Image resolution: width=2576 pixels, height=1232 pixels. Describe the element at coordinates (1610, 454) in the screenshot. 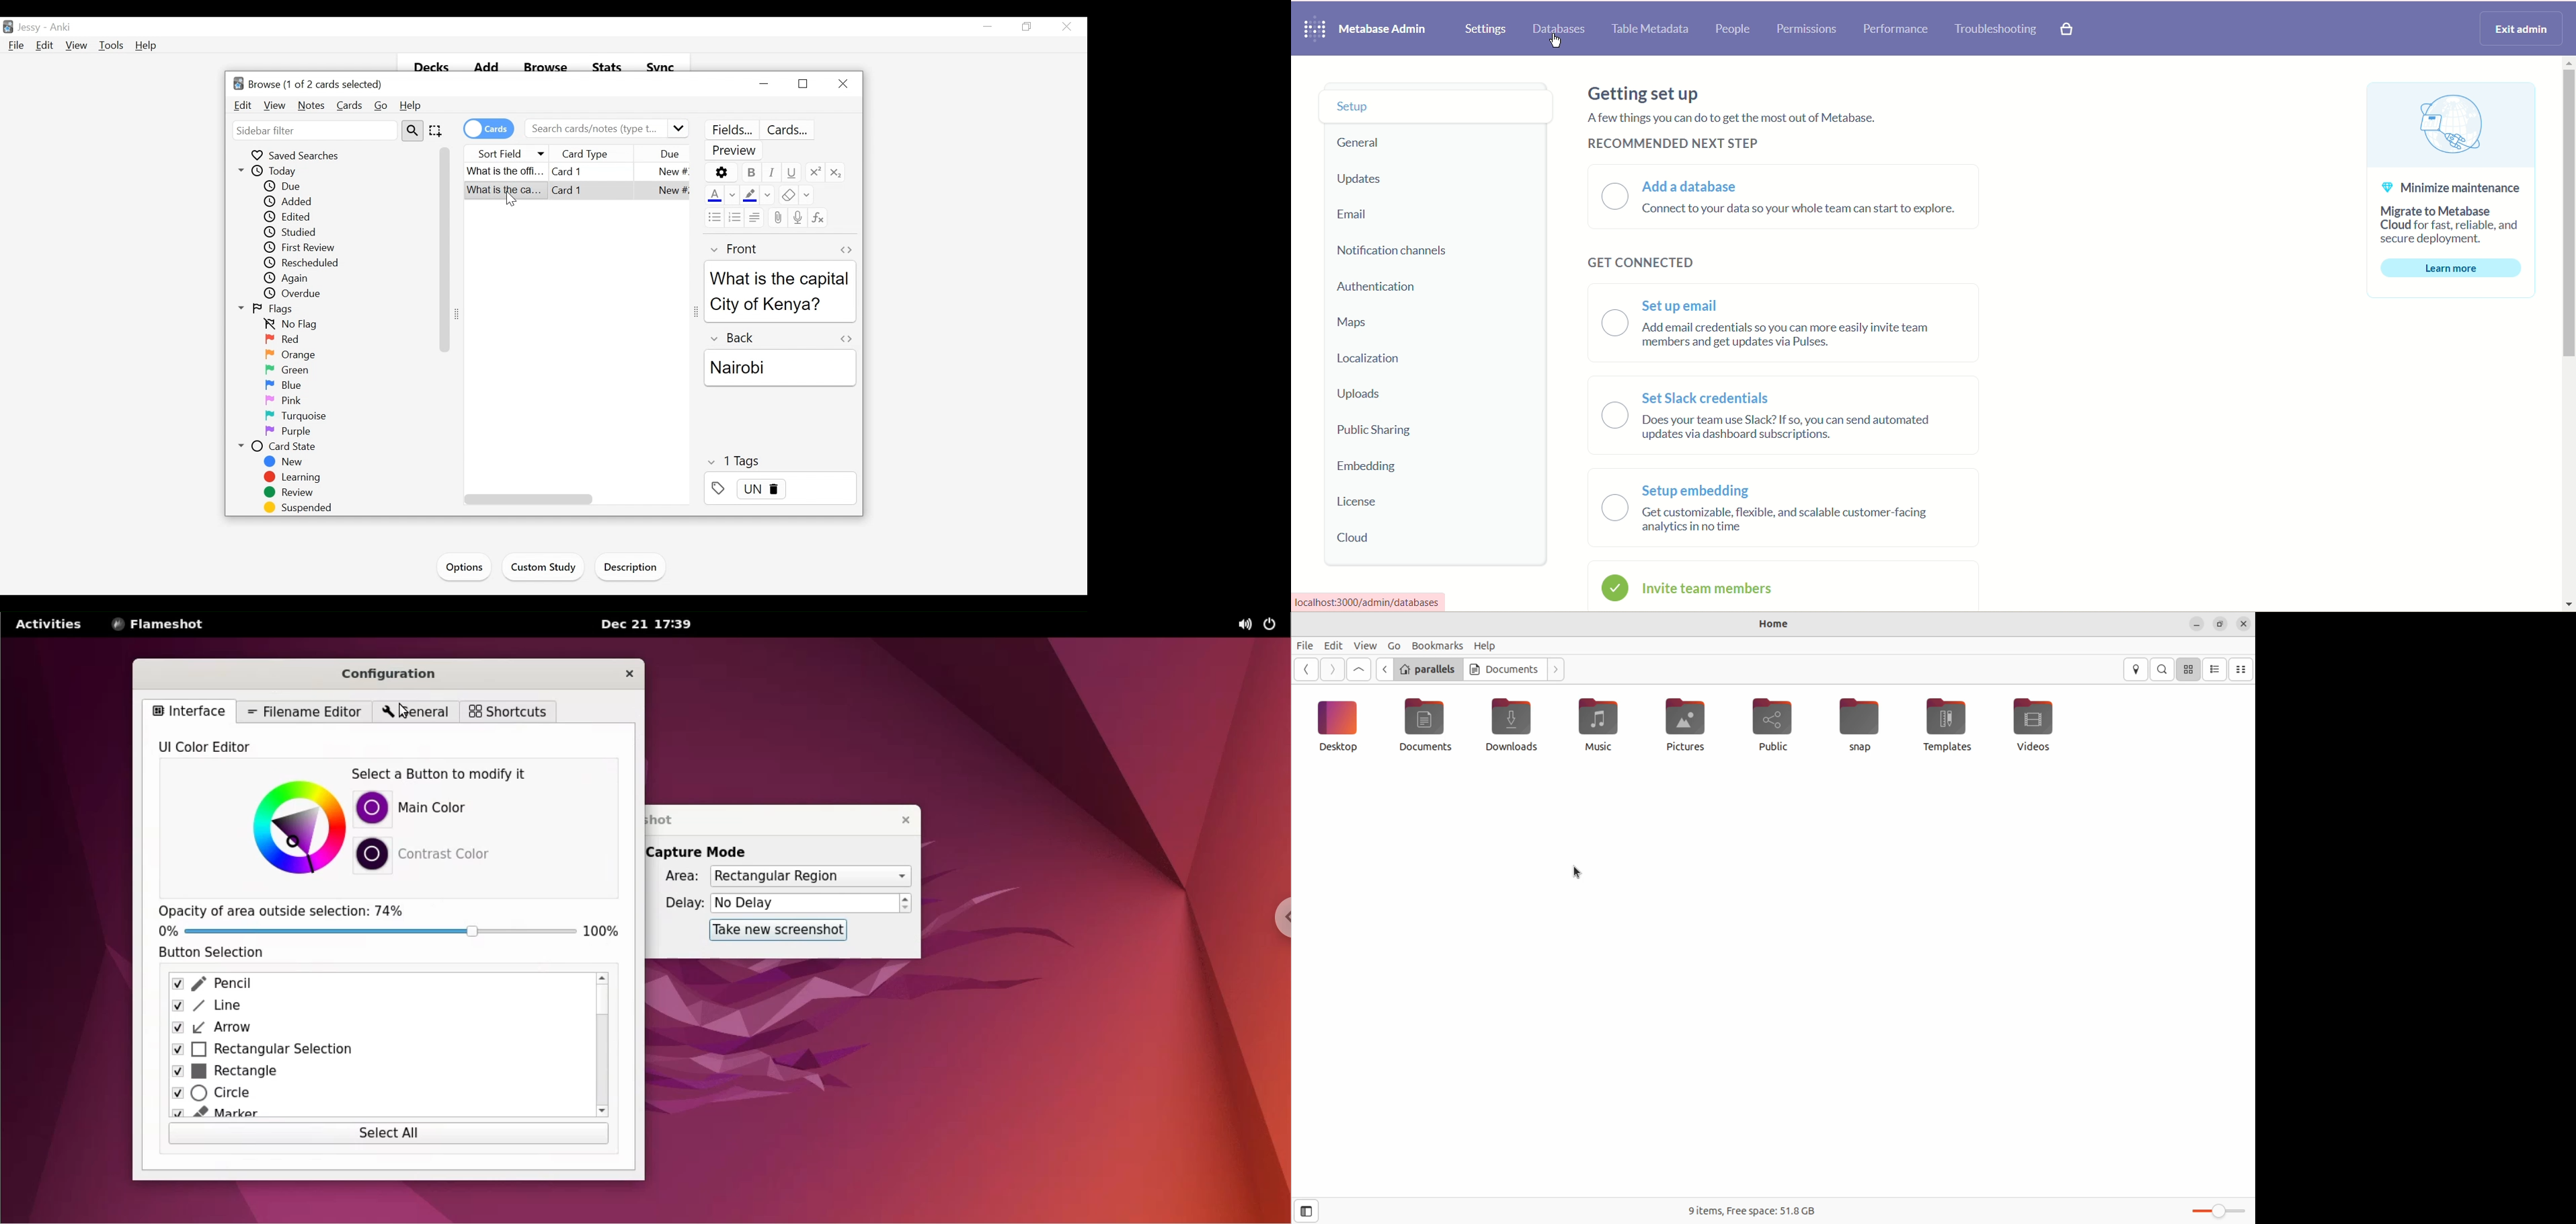

I see `toggle button` at that location.